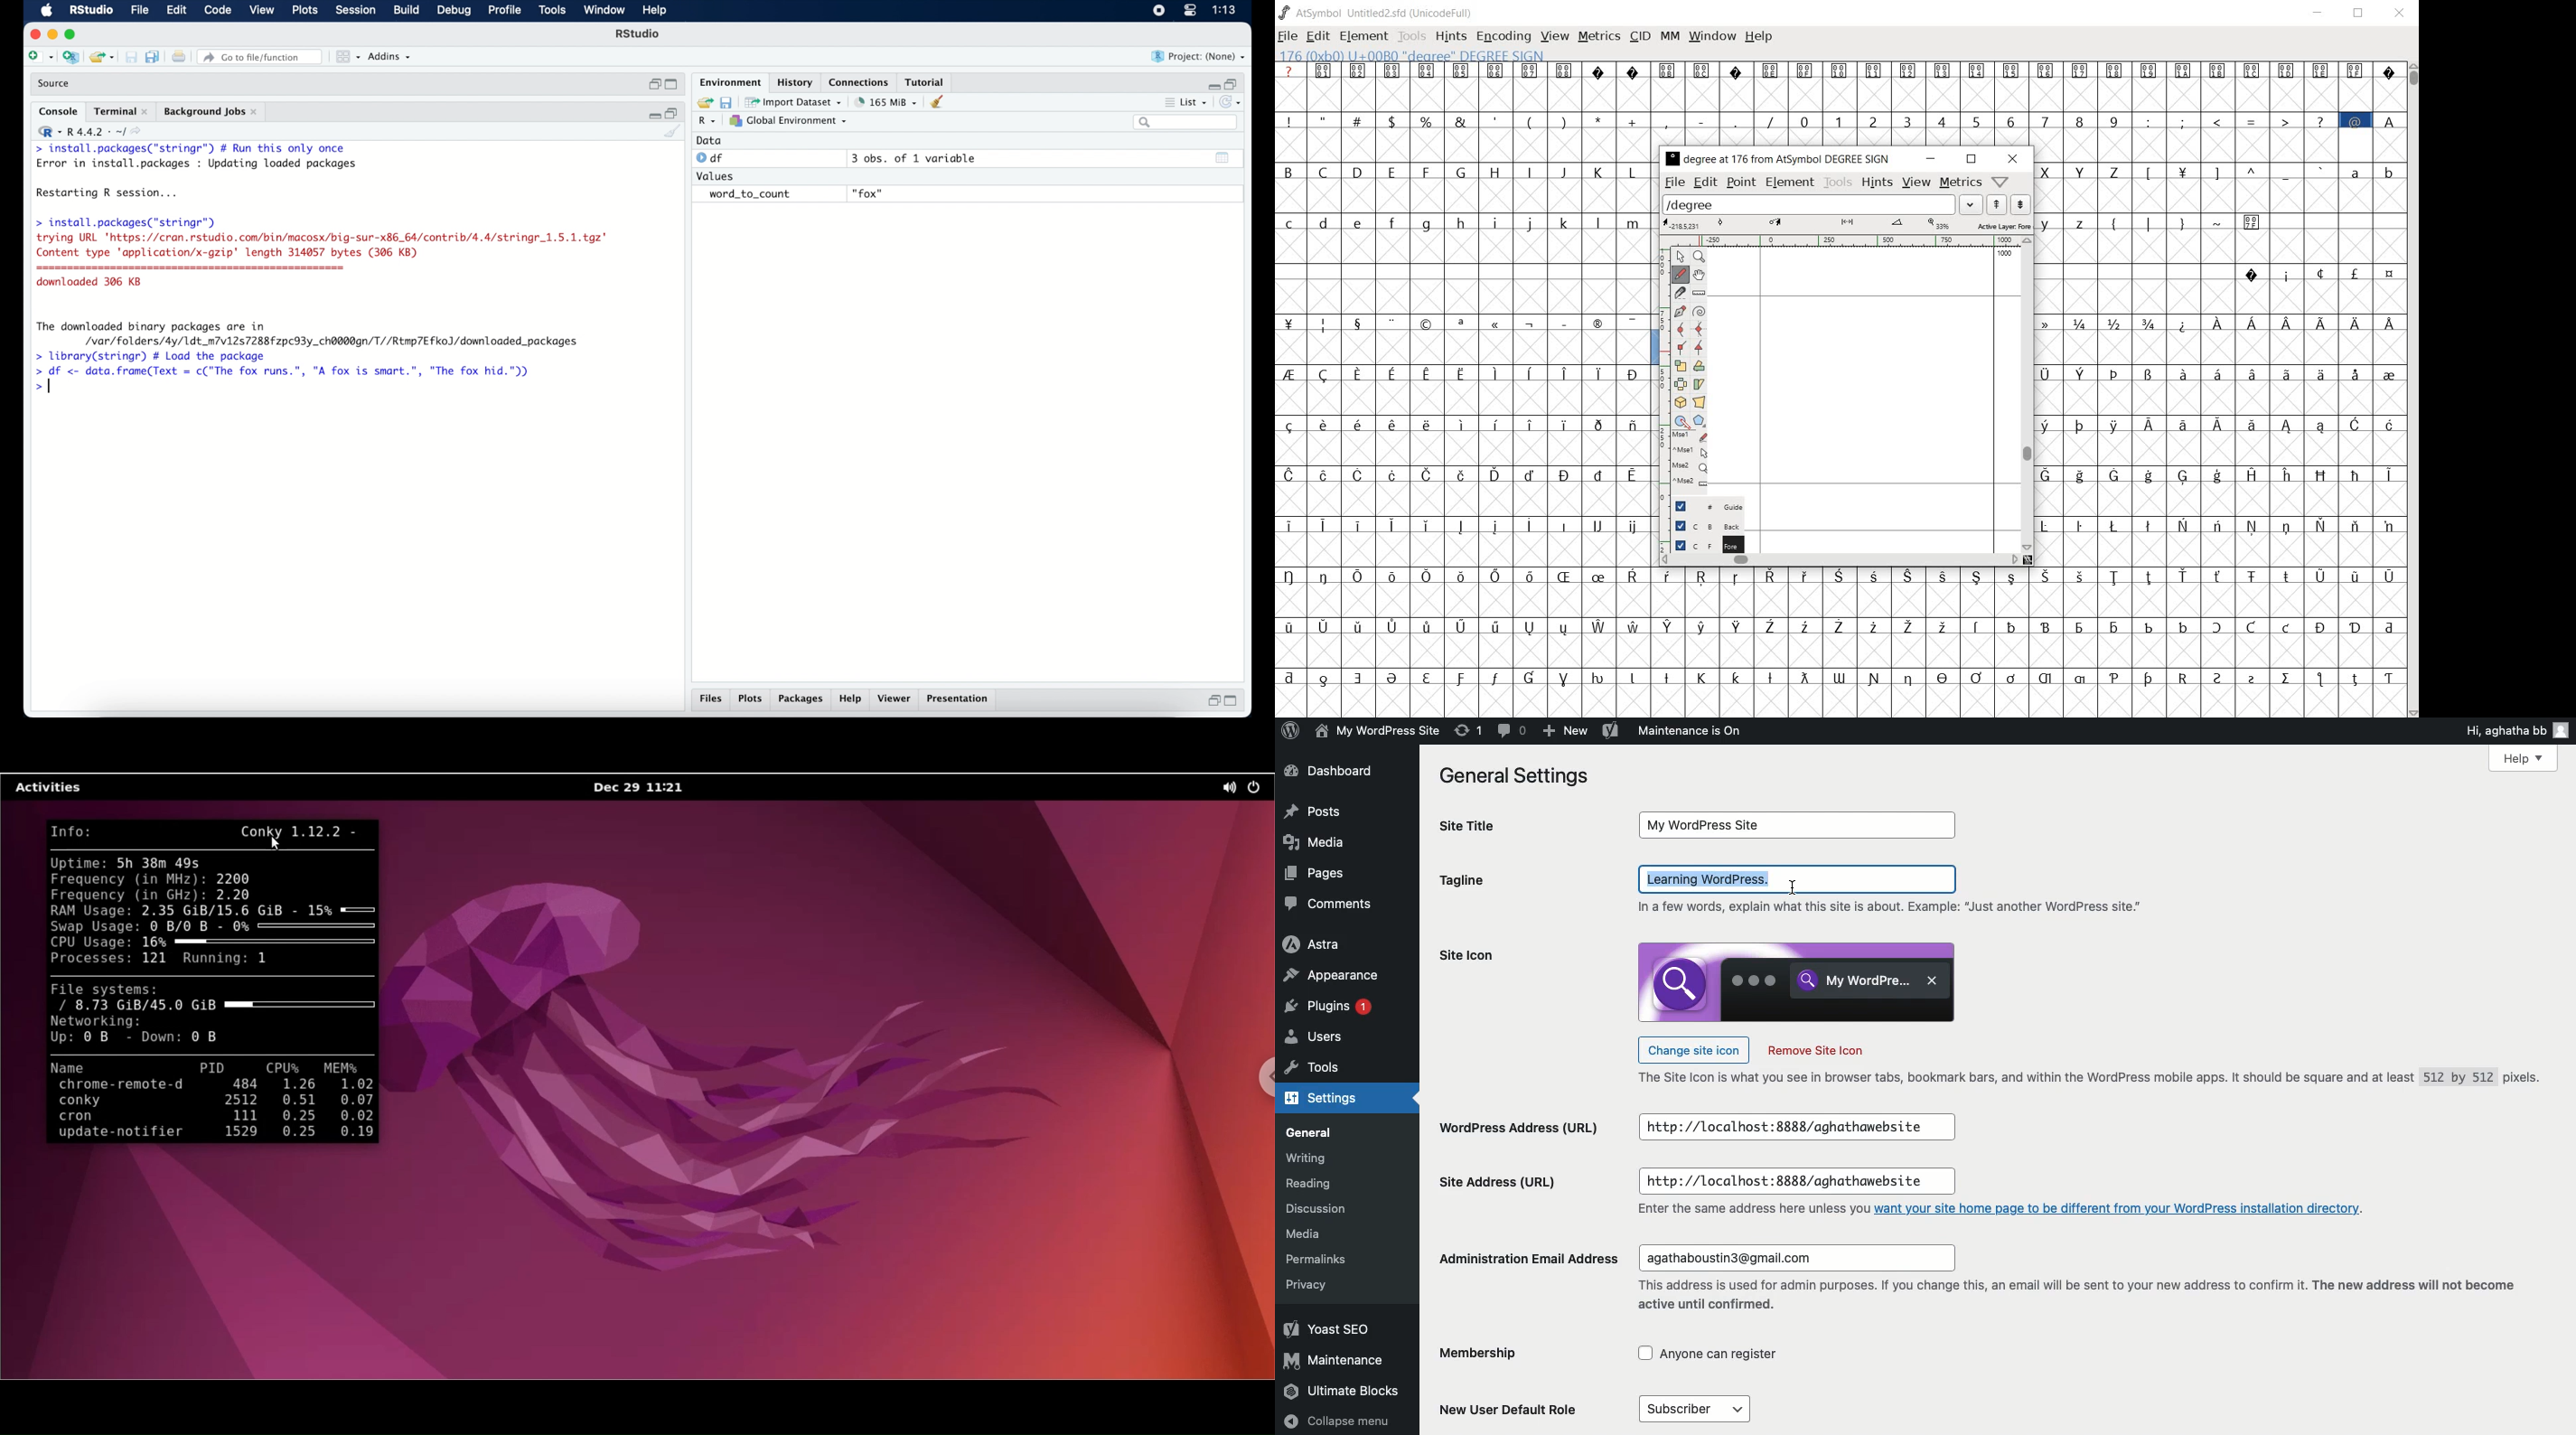  I want to click on Maintenance, so click(1335, 1360).